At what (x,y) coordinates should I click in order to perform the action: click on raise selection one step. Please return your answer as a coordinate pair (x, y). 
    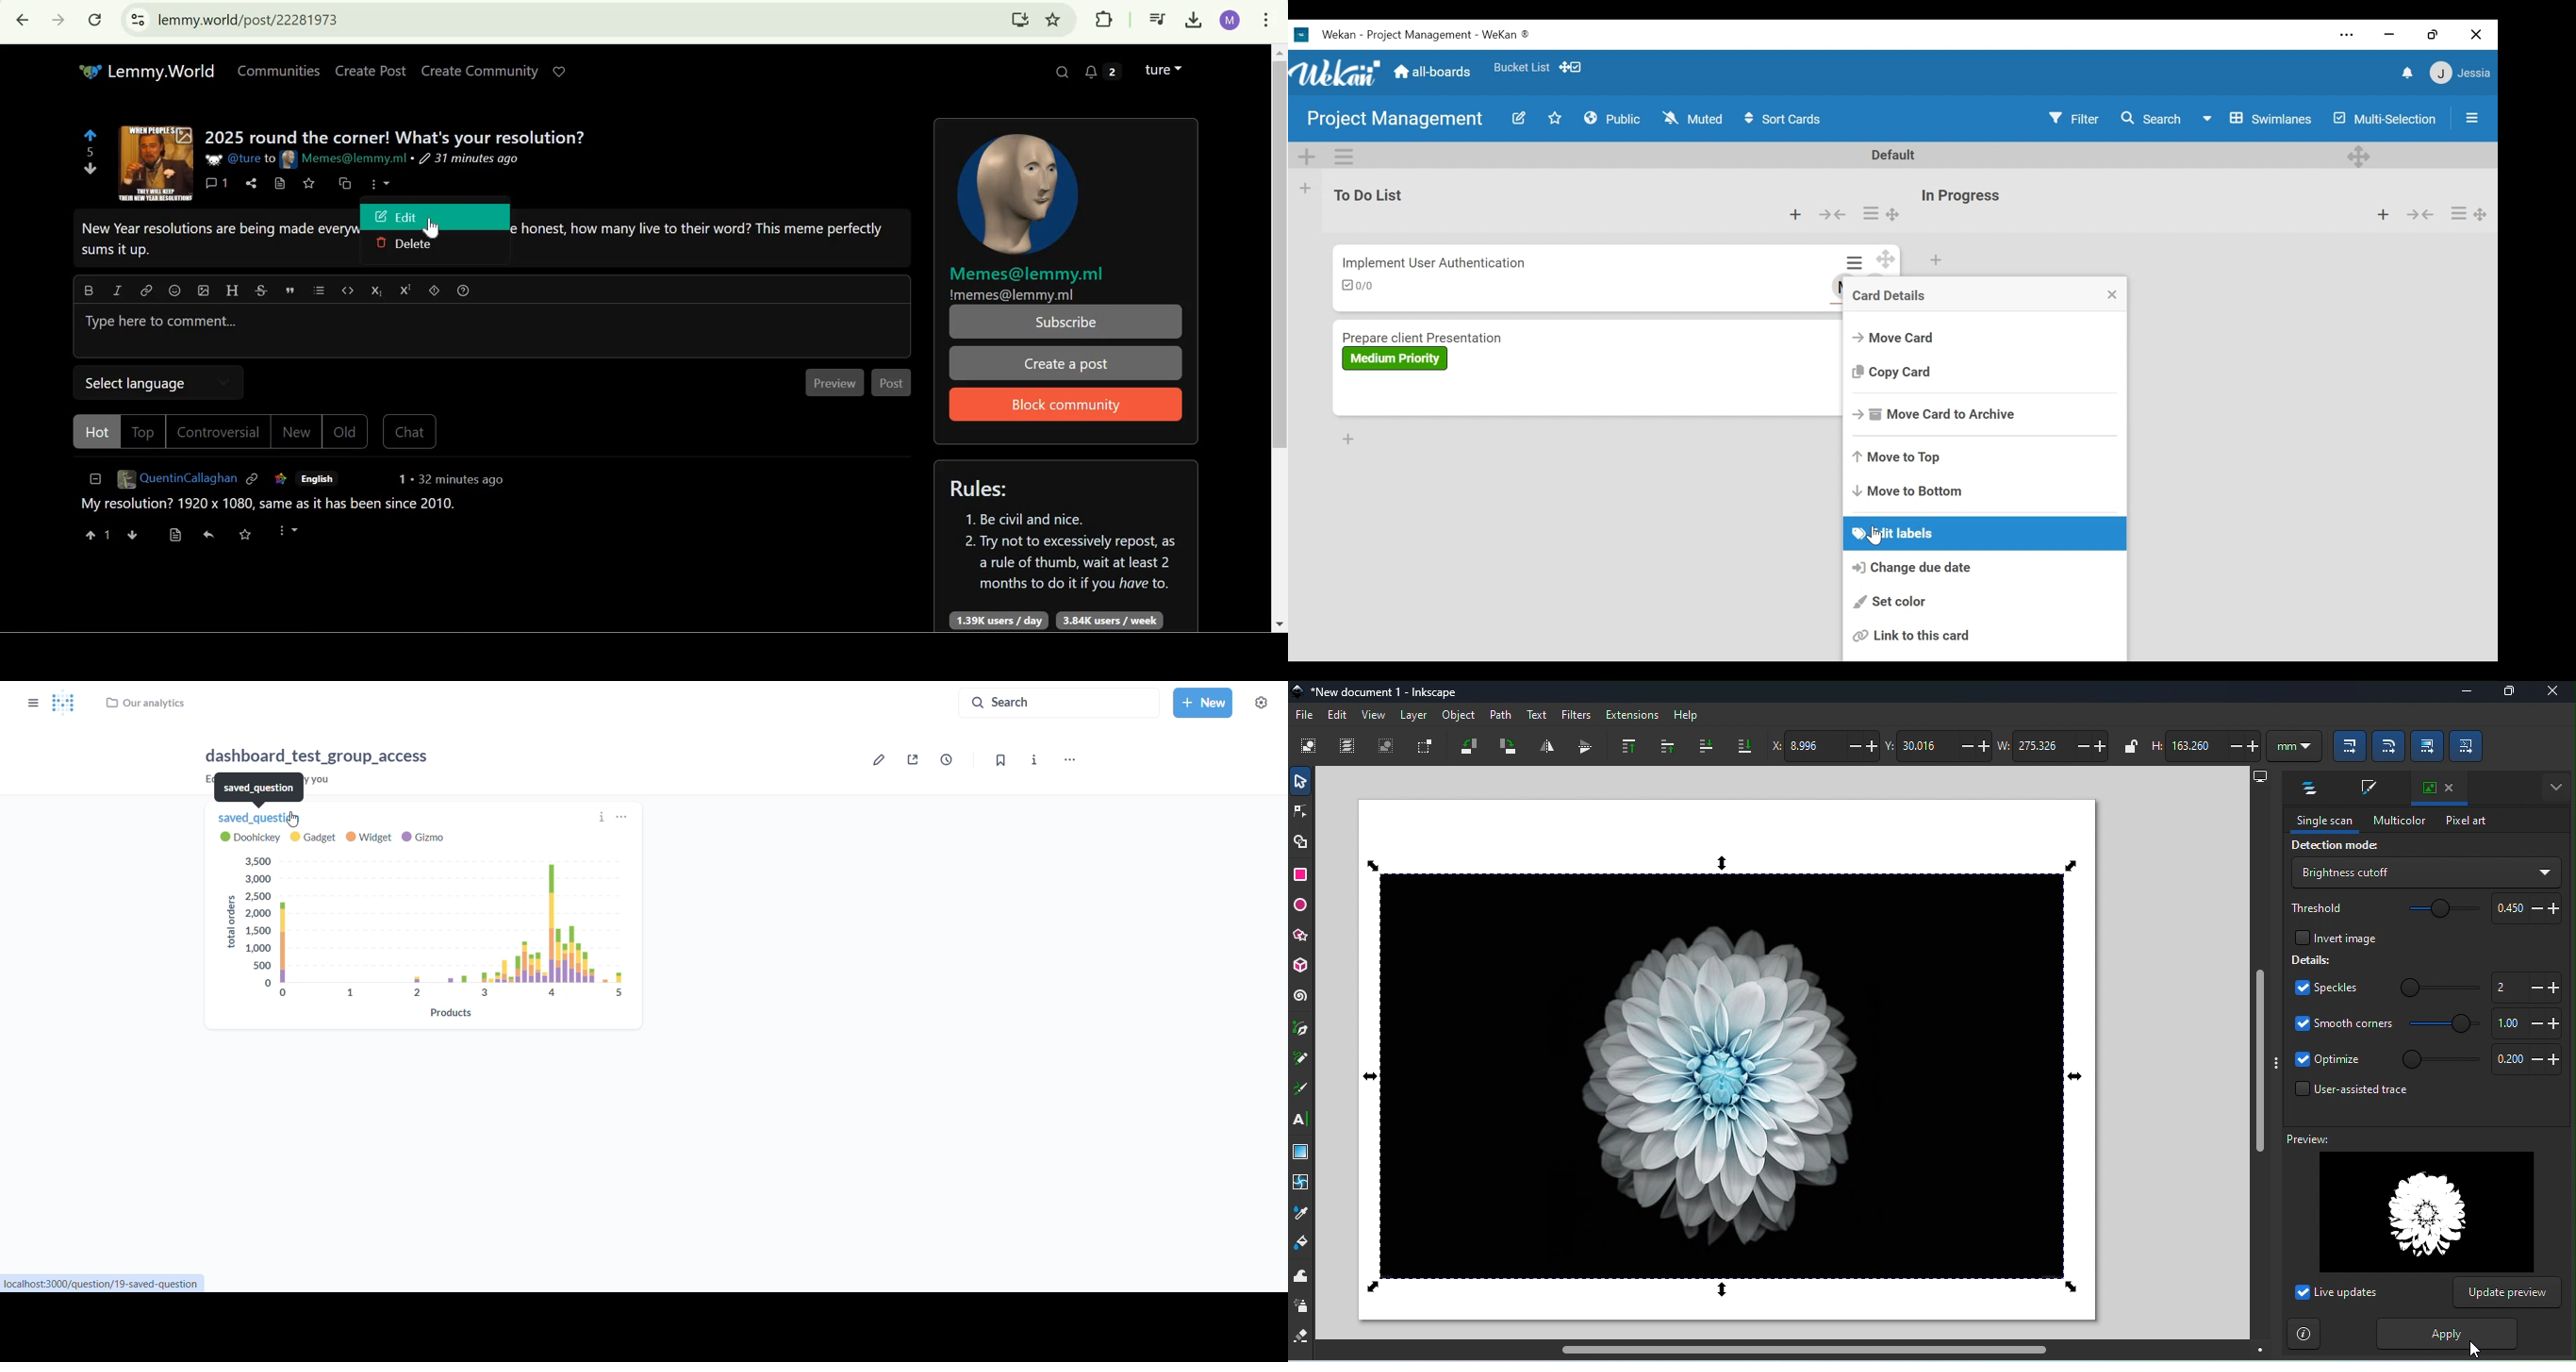
    Looking at the image, I should click on (1664, 745).